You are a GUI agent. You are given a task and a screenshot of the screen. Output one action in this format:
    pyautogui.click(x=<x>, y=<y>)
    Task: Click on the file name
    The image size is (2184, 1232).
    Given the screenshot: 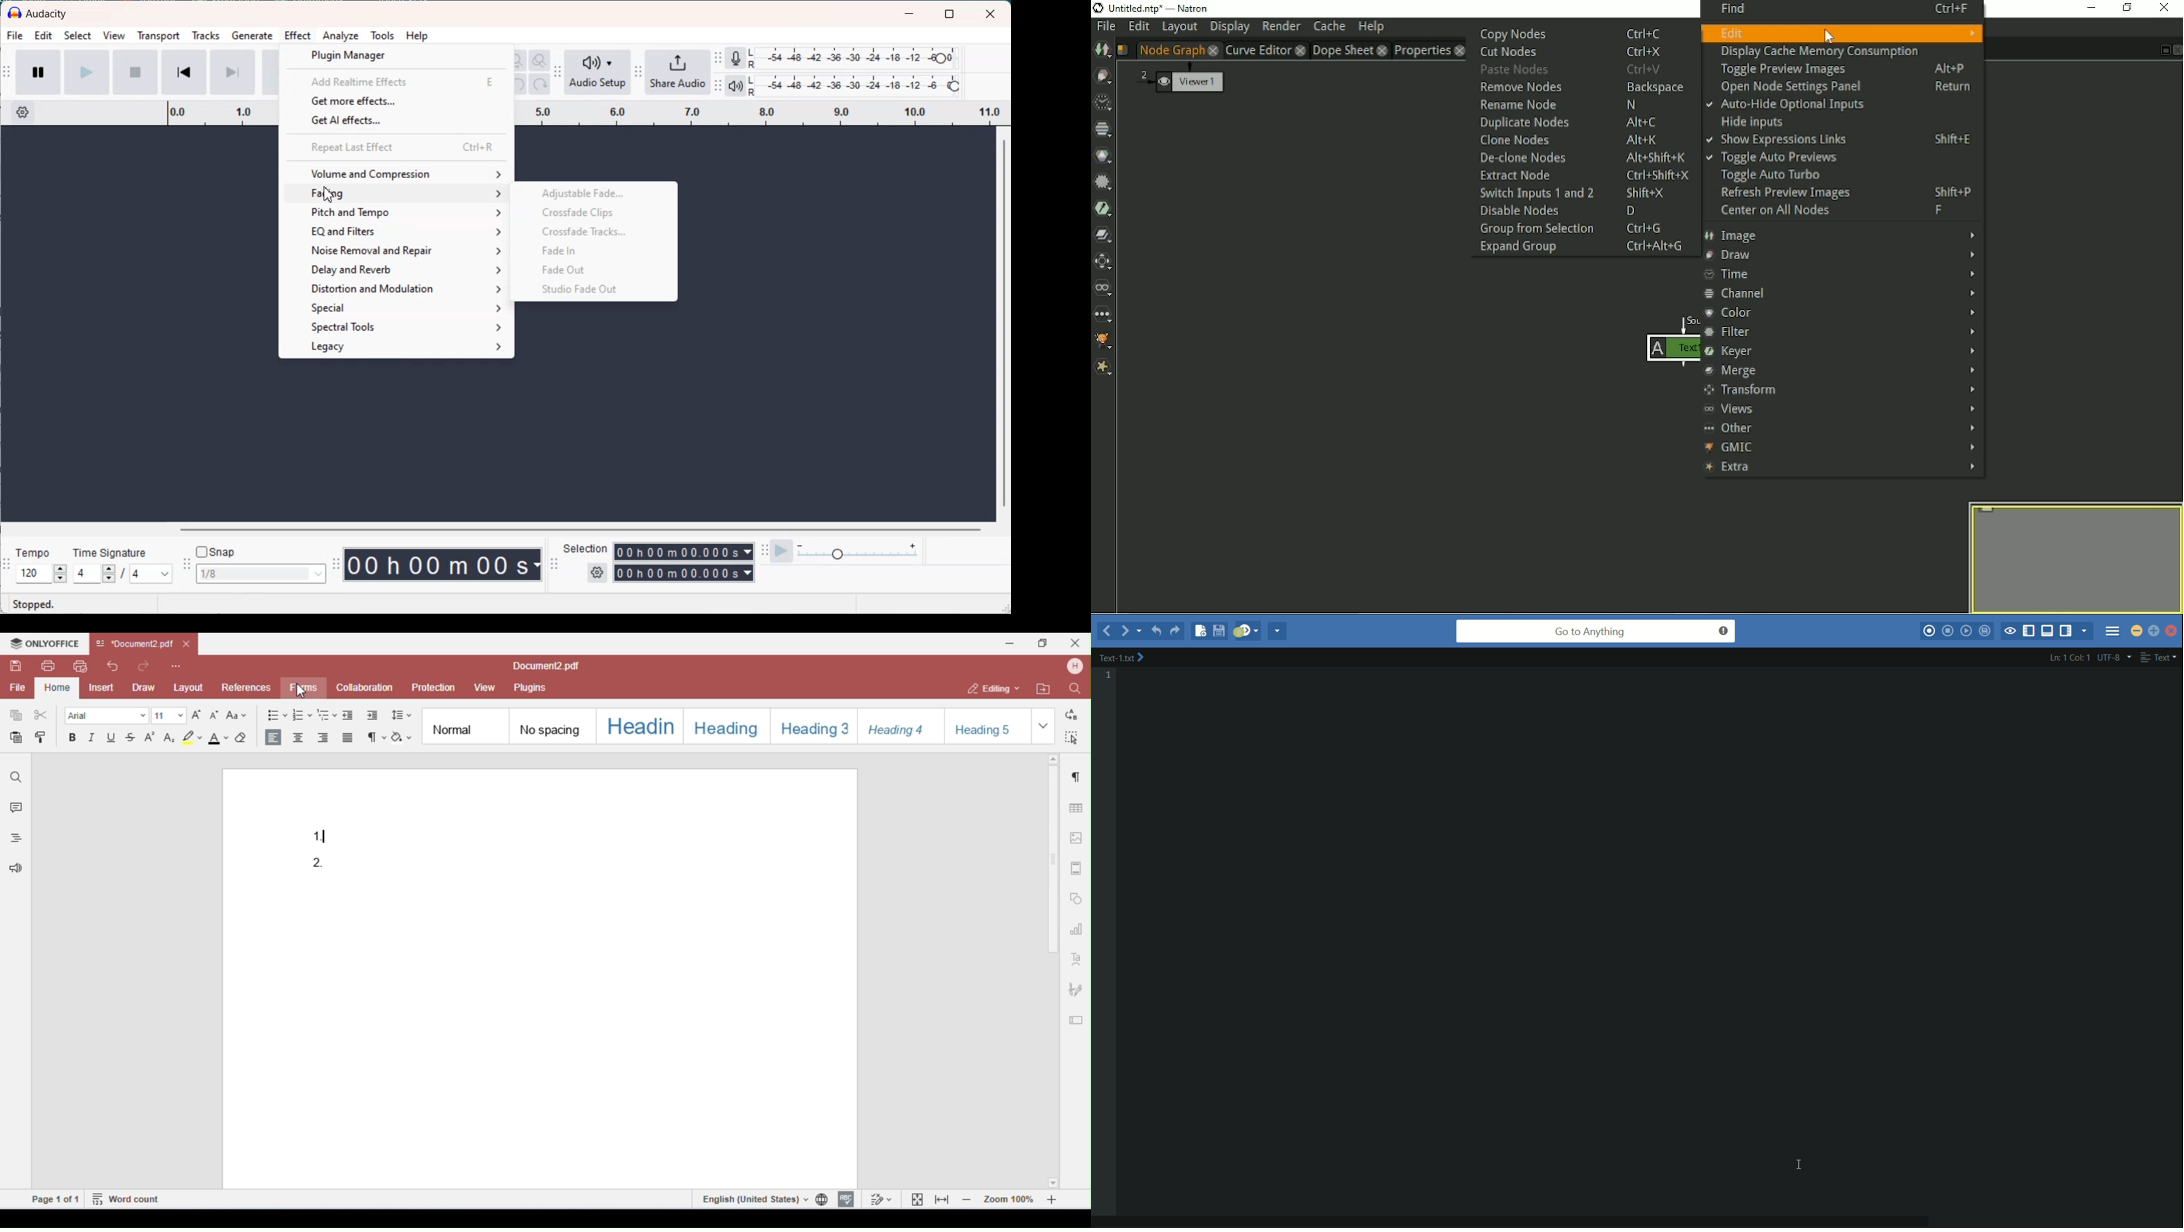 What is the action you would take?
    pyautogui.click(x=1121, y=657)
    